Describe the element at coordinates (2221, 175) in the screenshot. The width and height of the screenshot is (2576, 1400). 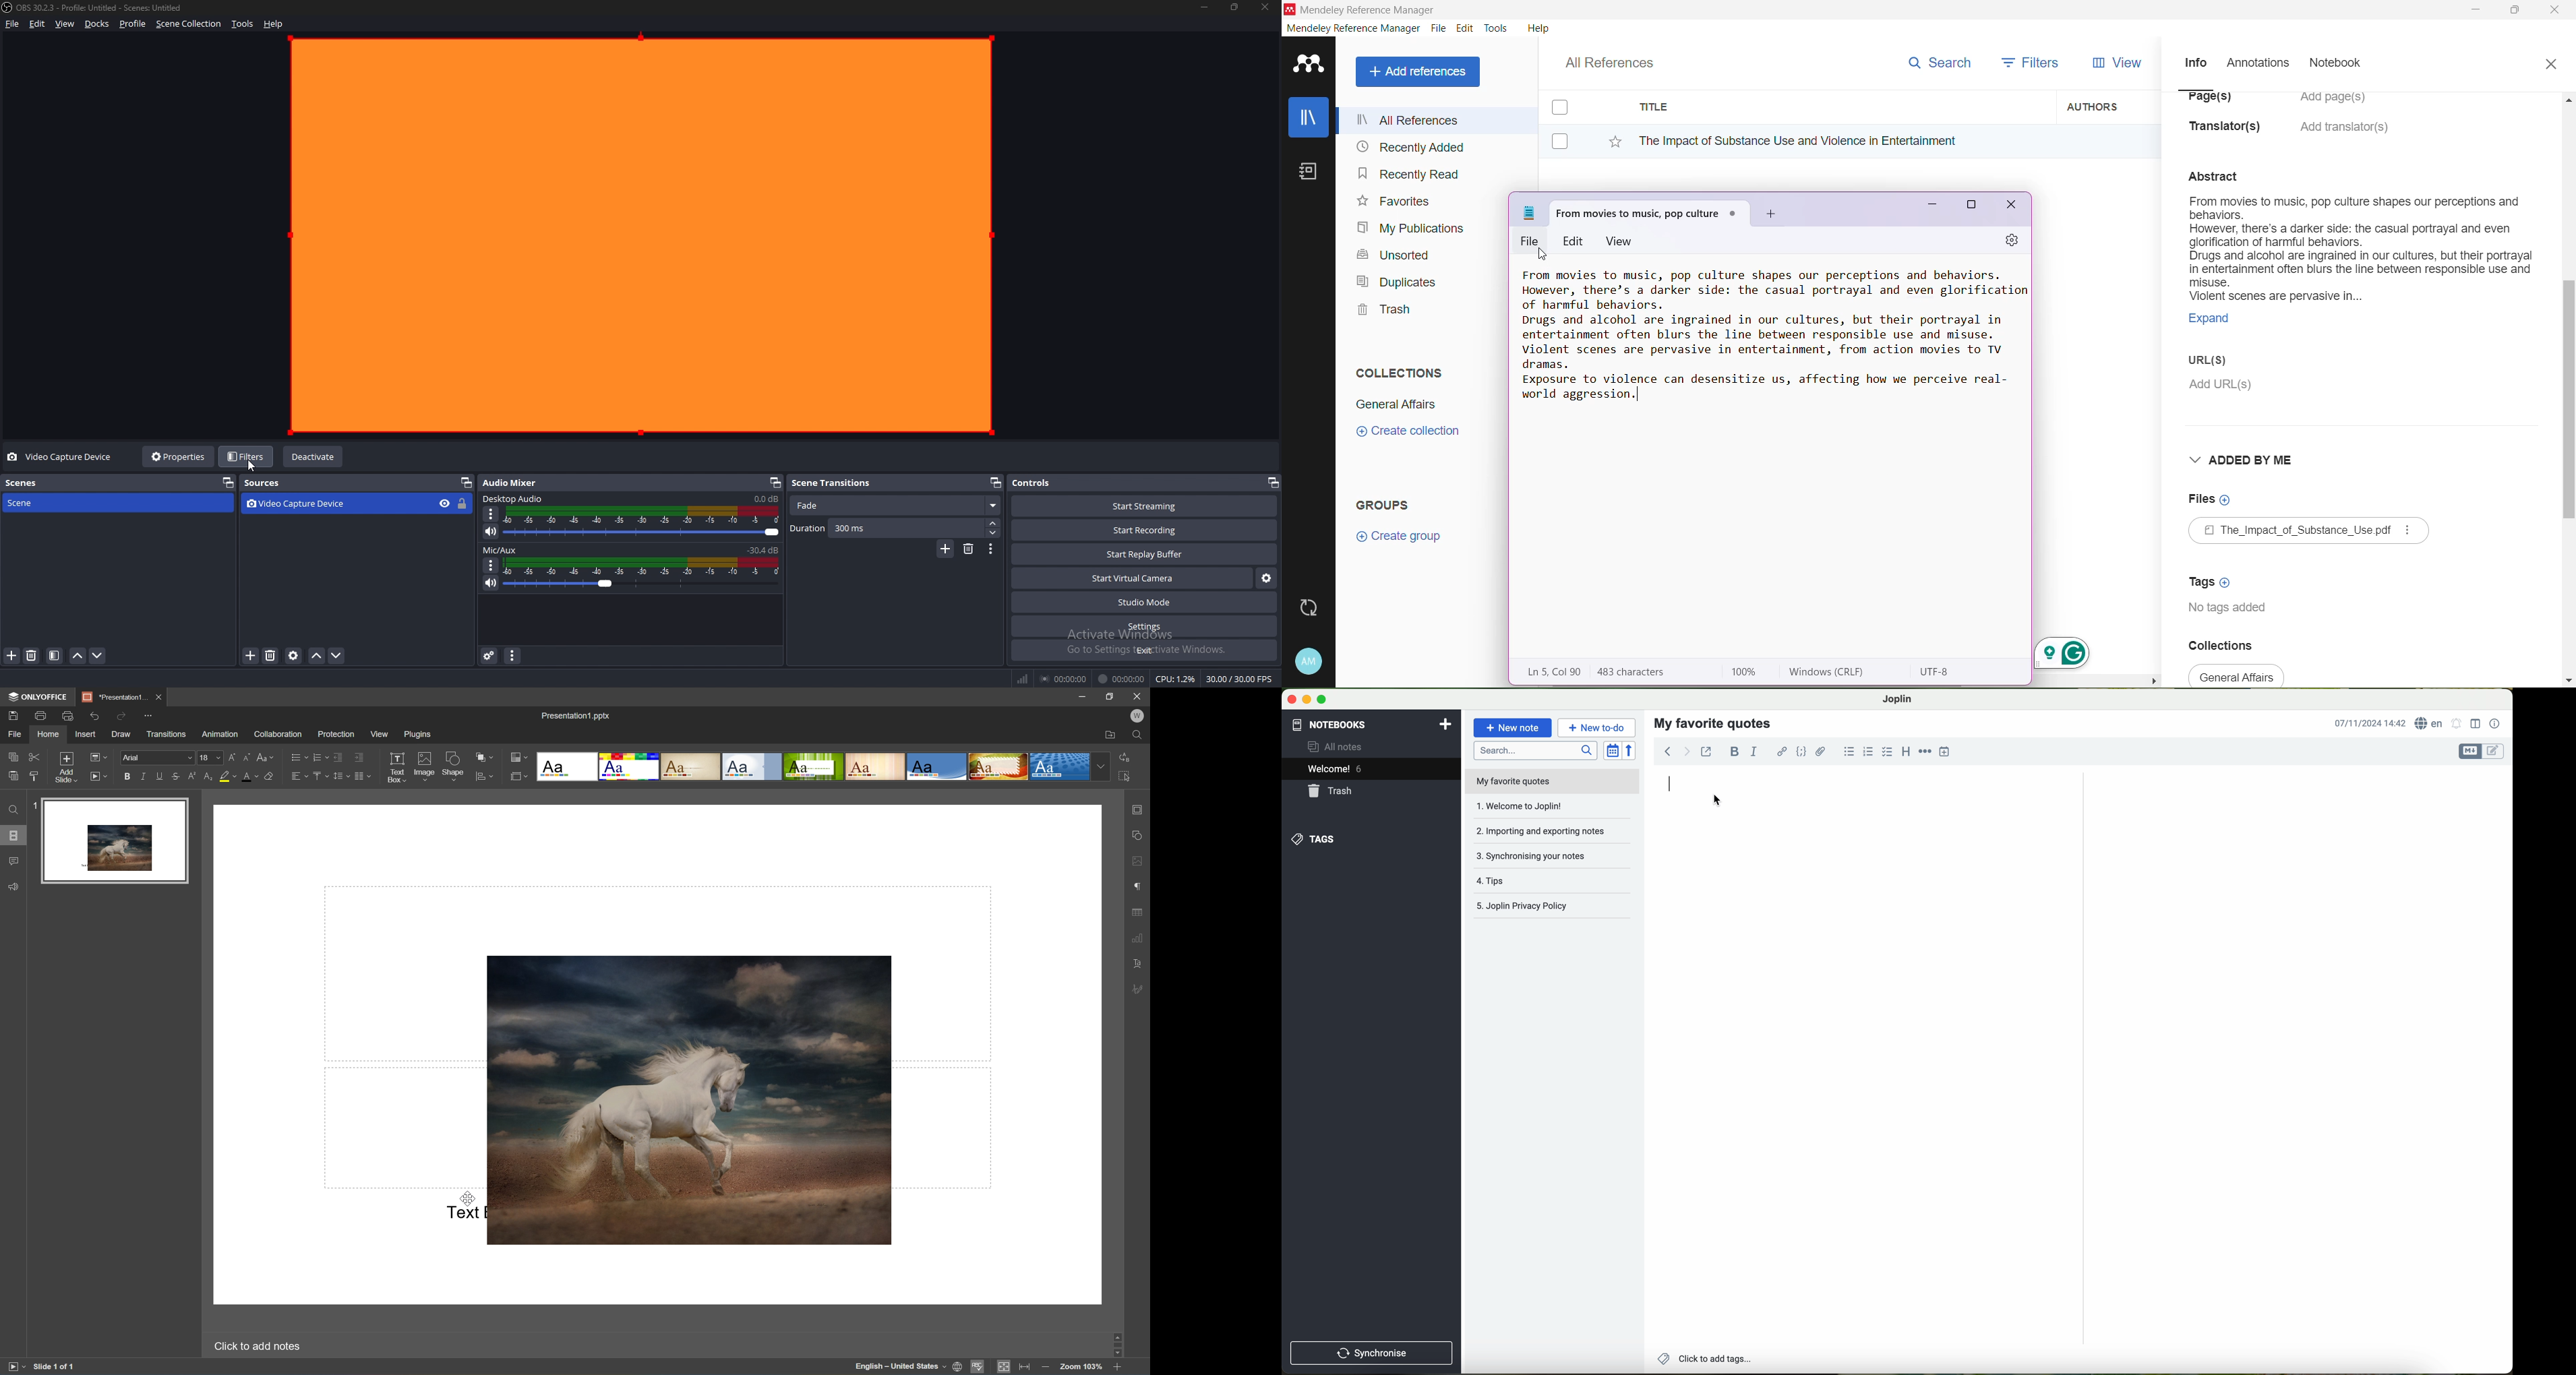
I see `abstract` at that location.